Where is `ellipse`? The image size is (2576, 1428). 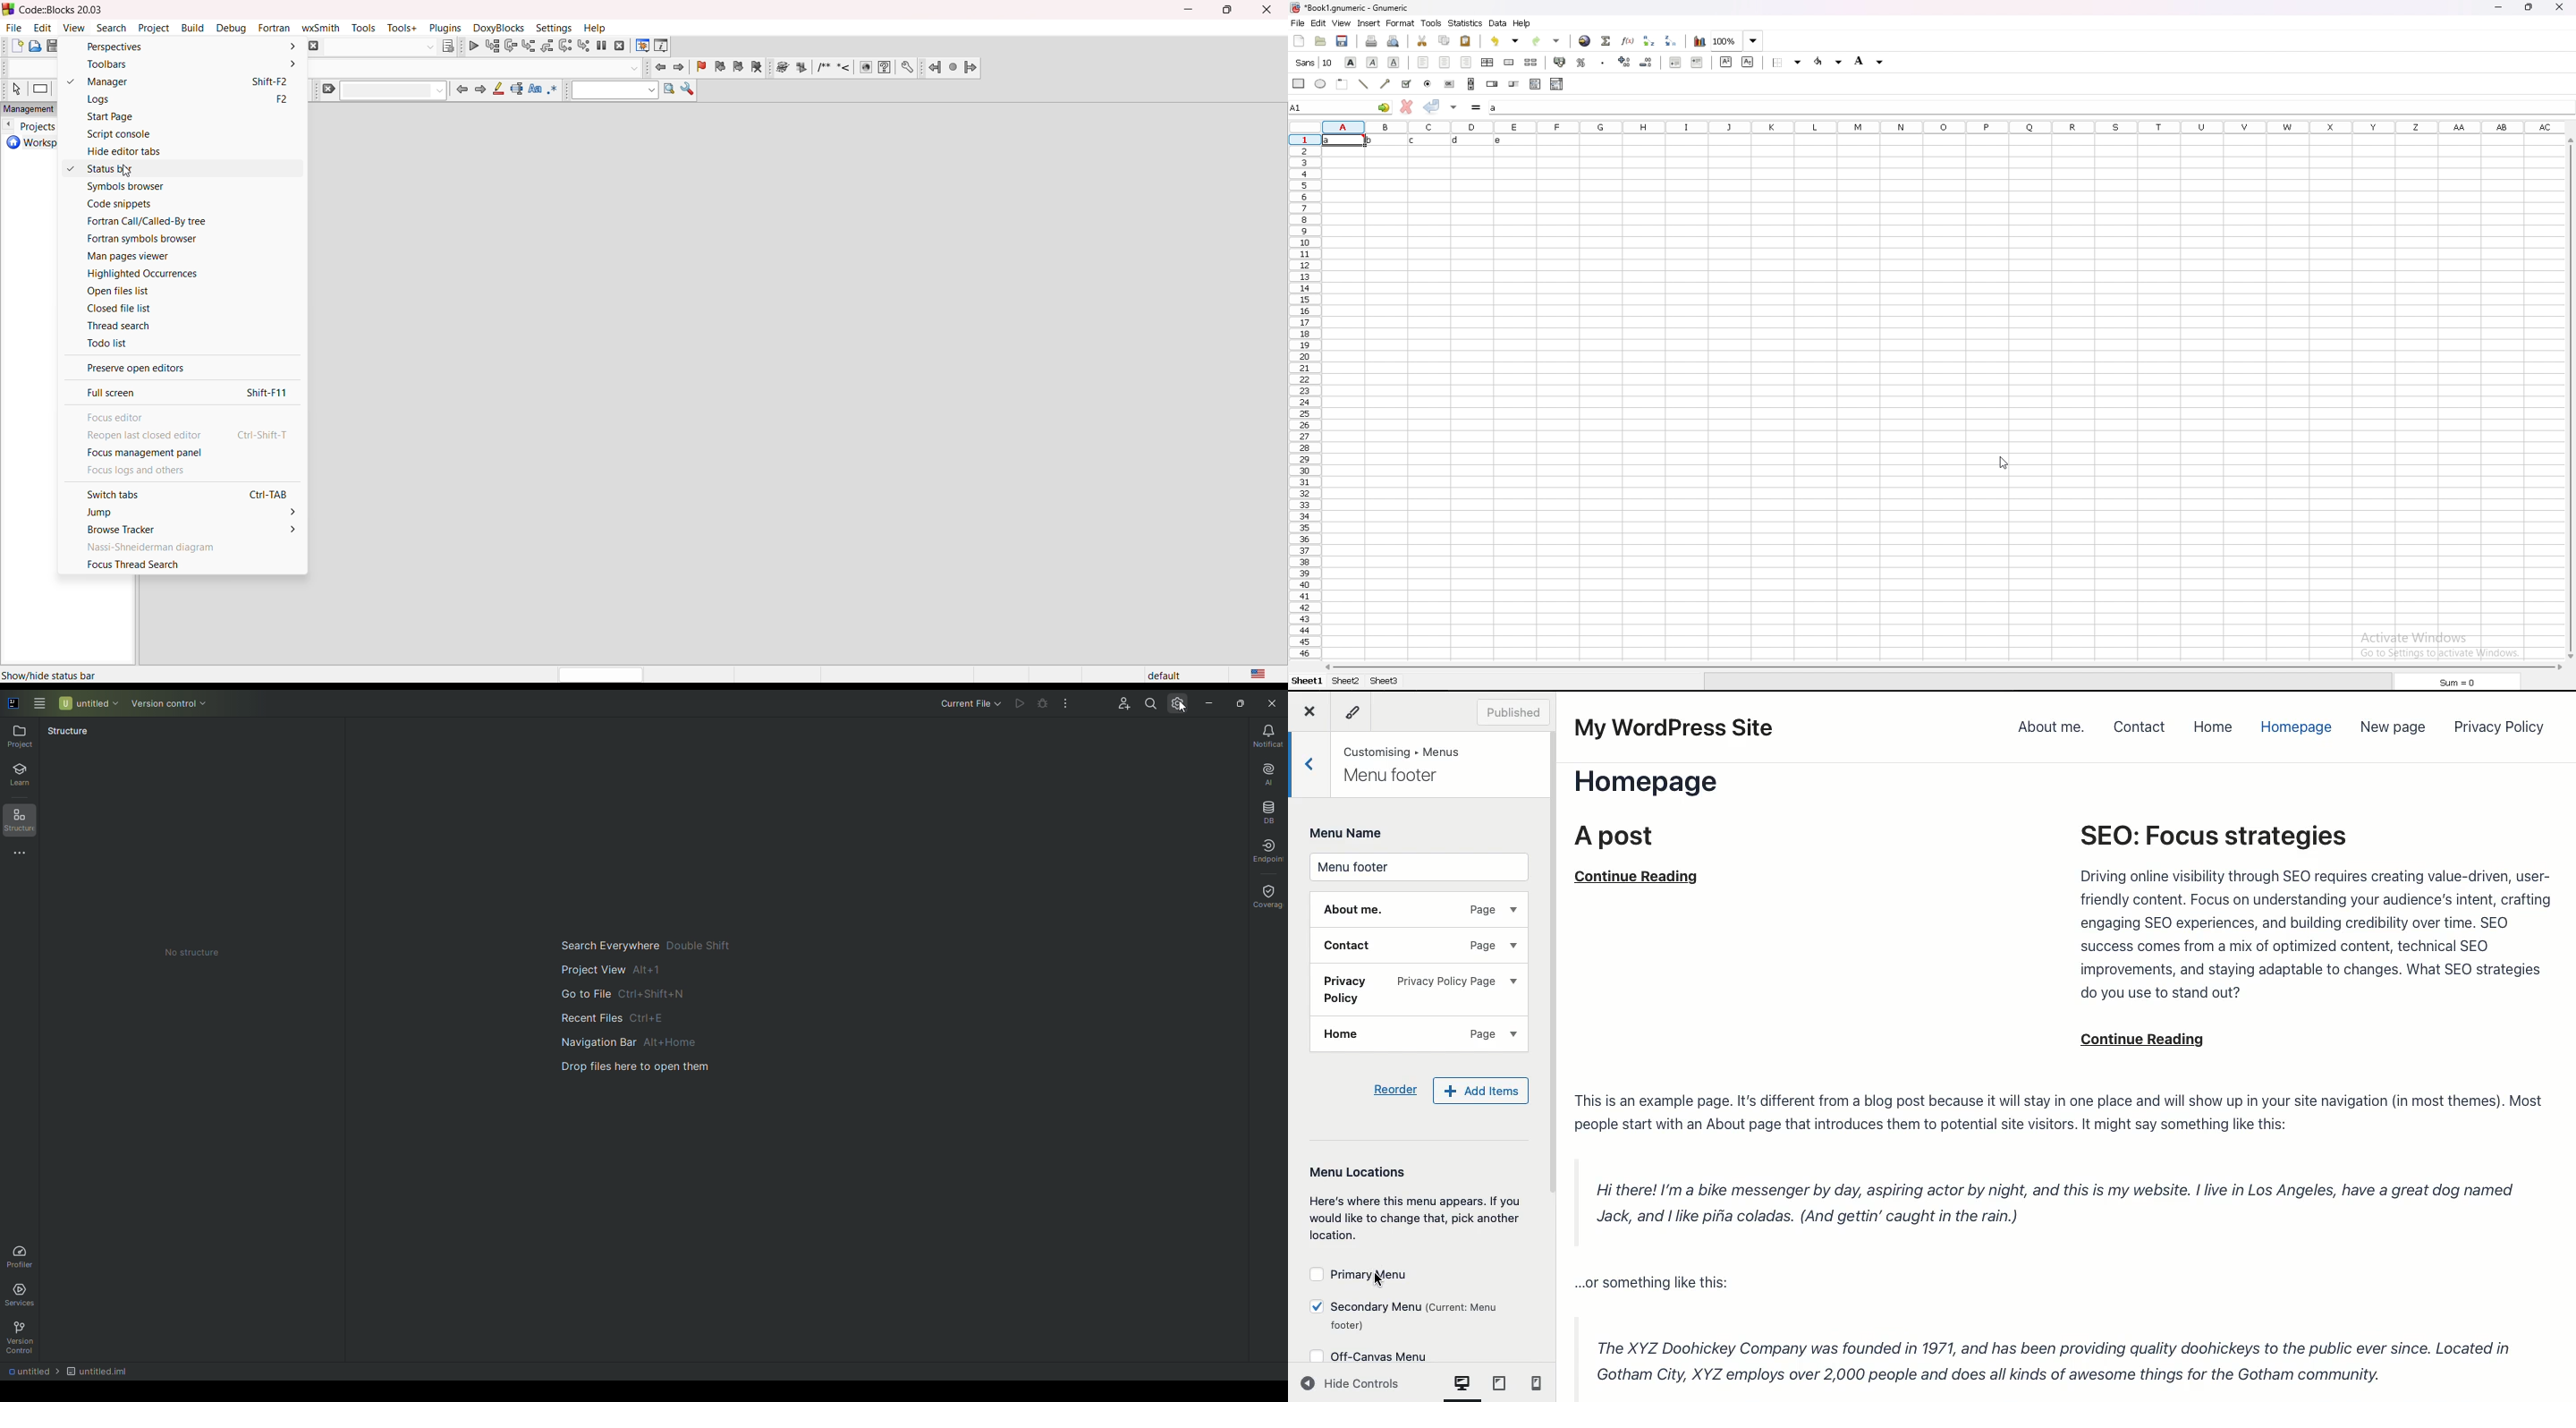 ellipse is located at coordinates (1320, 84).